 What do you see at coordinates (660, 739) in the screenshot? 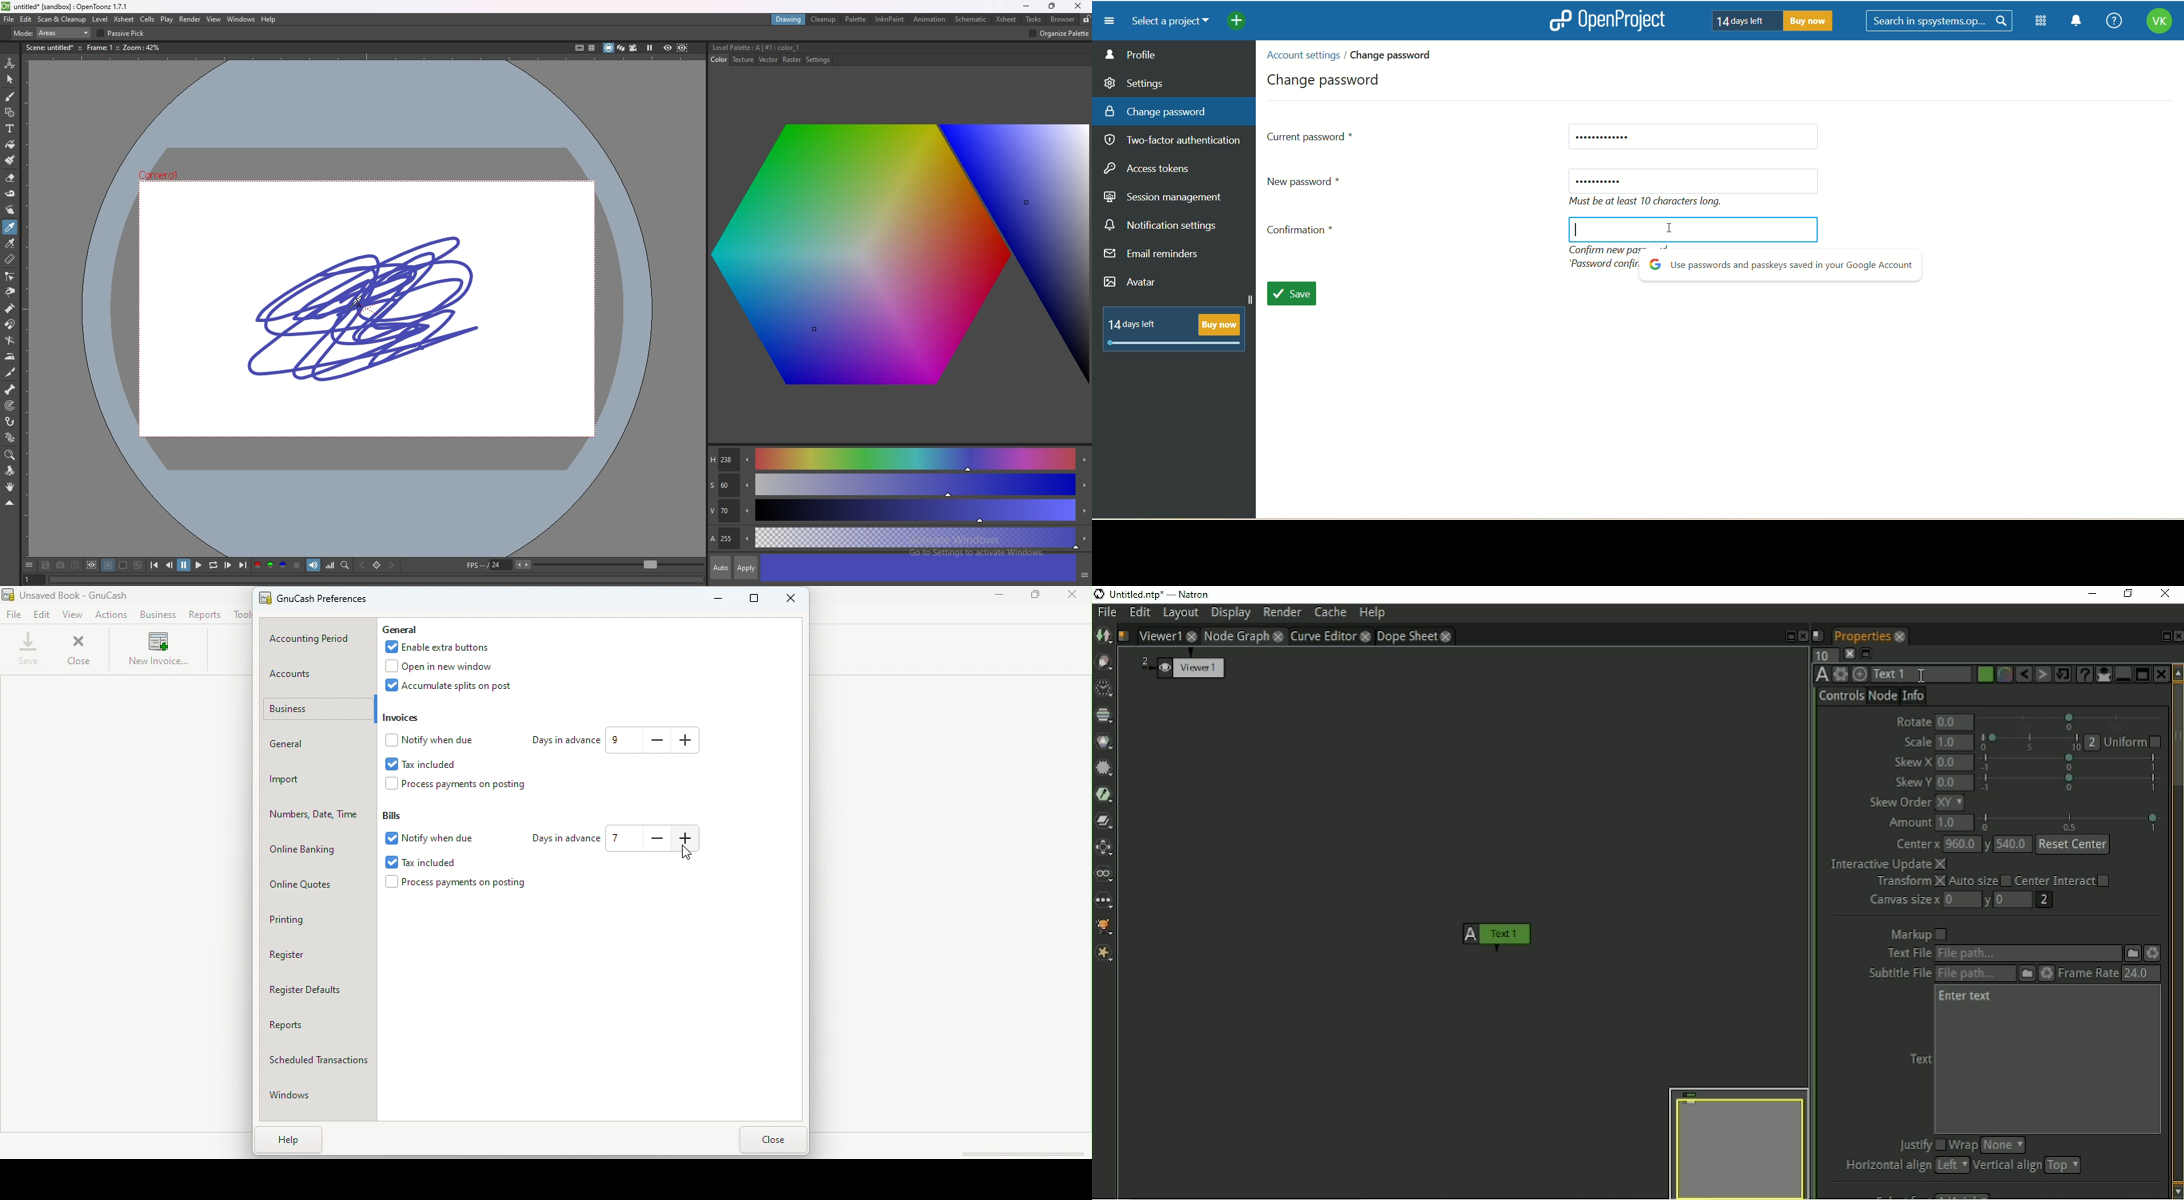
I see `Decrease` at bounding box center [660, 739].